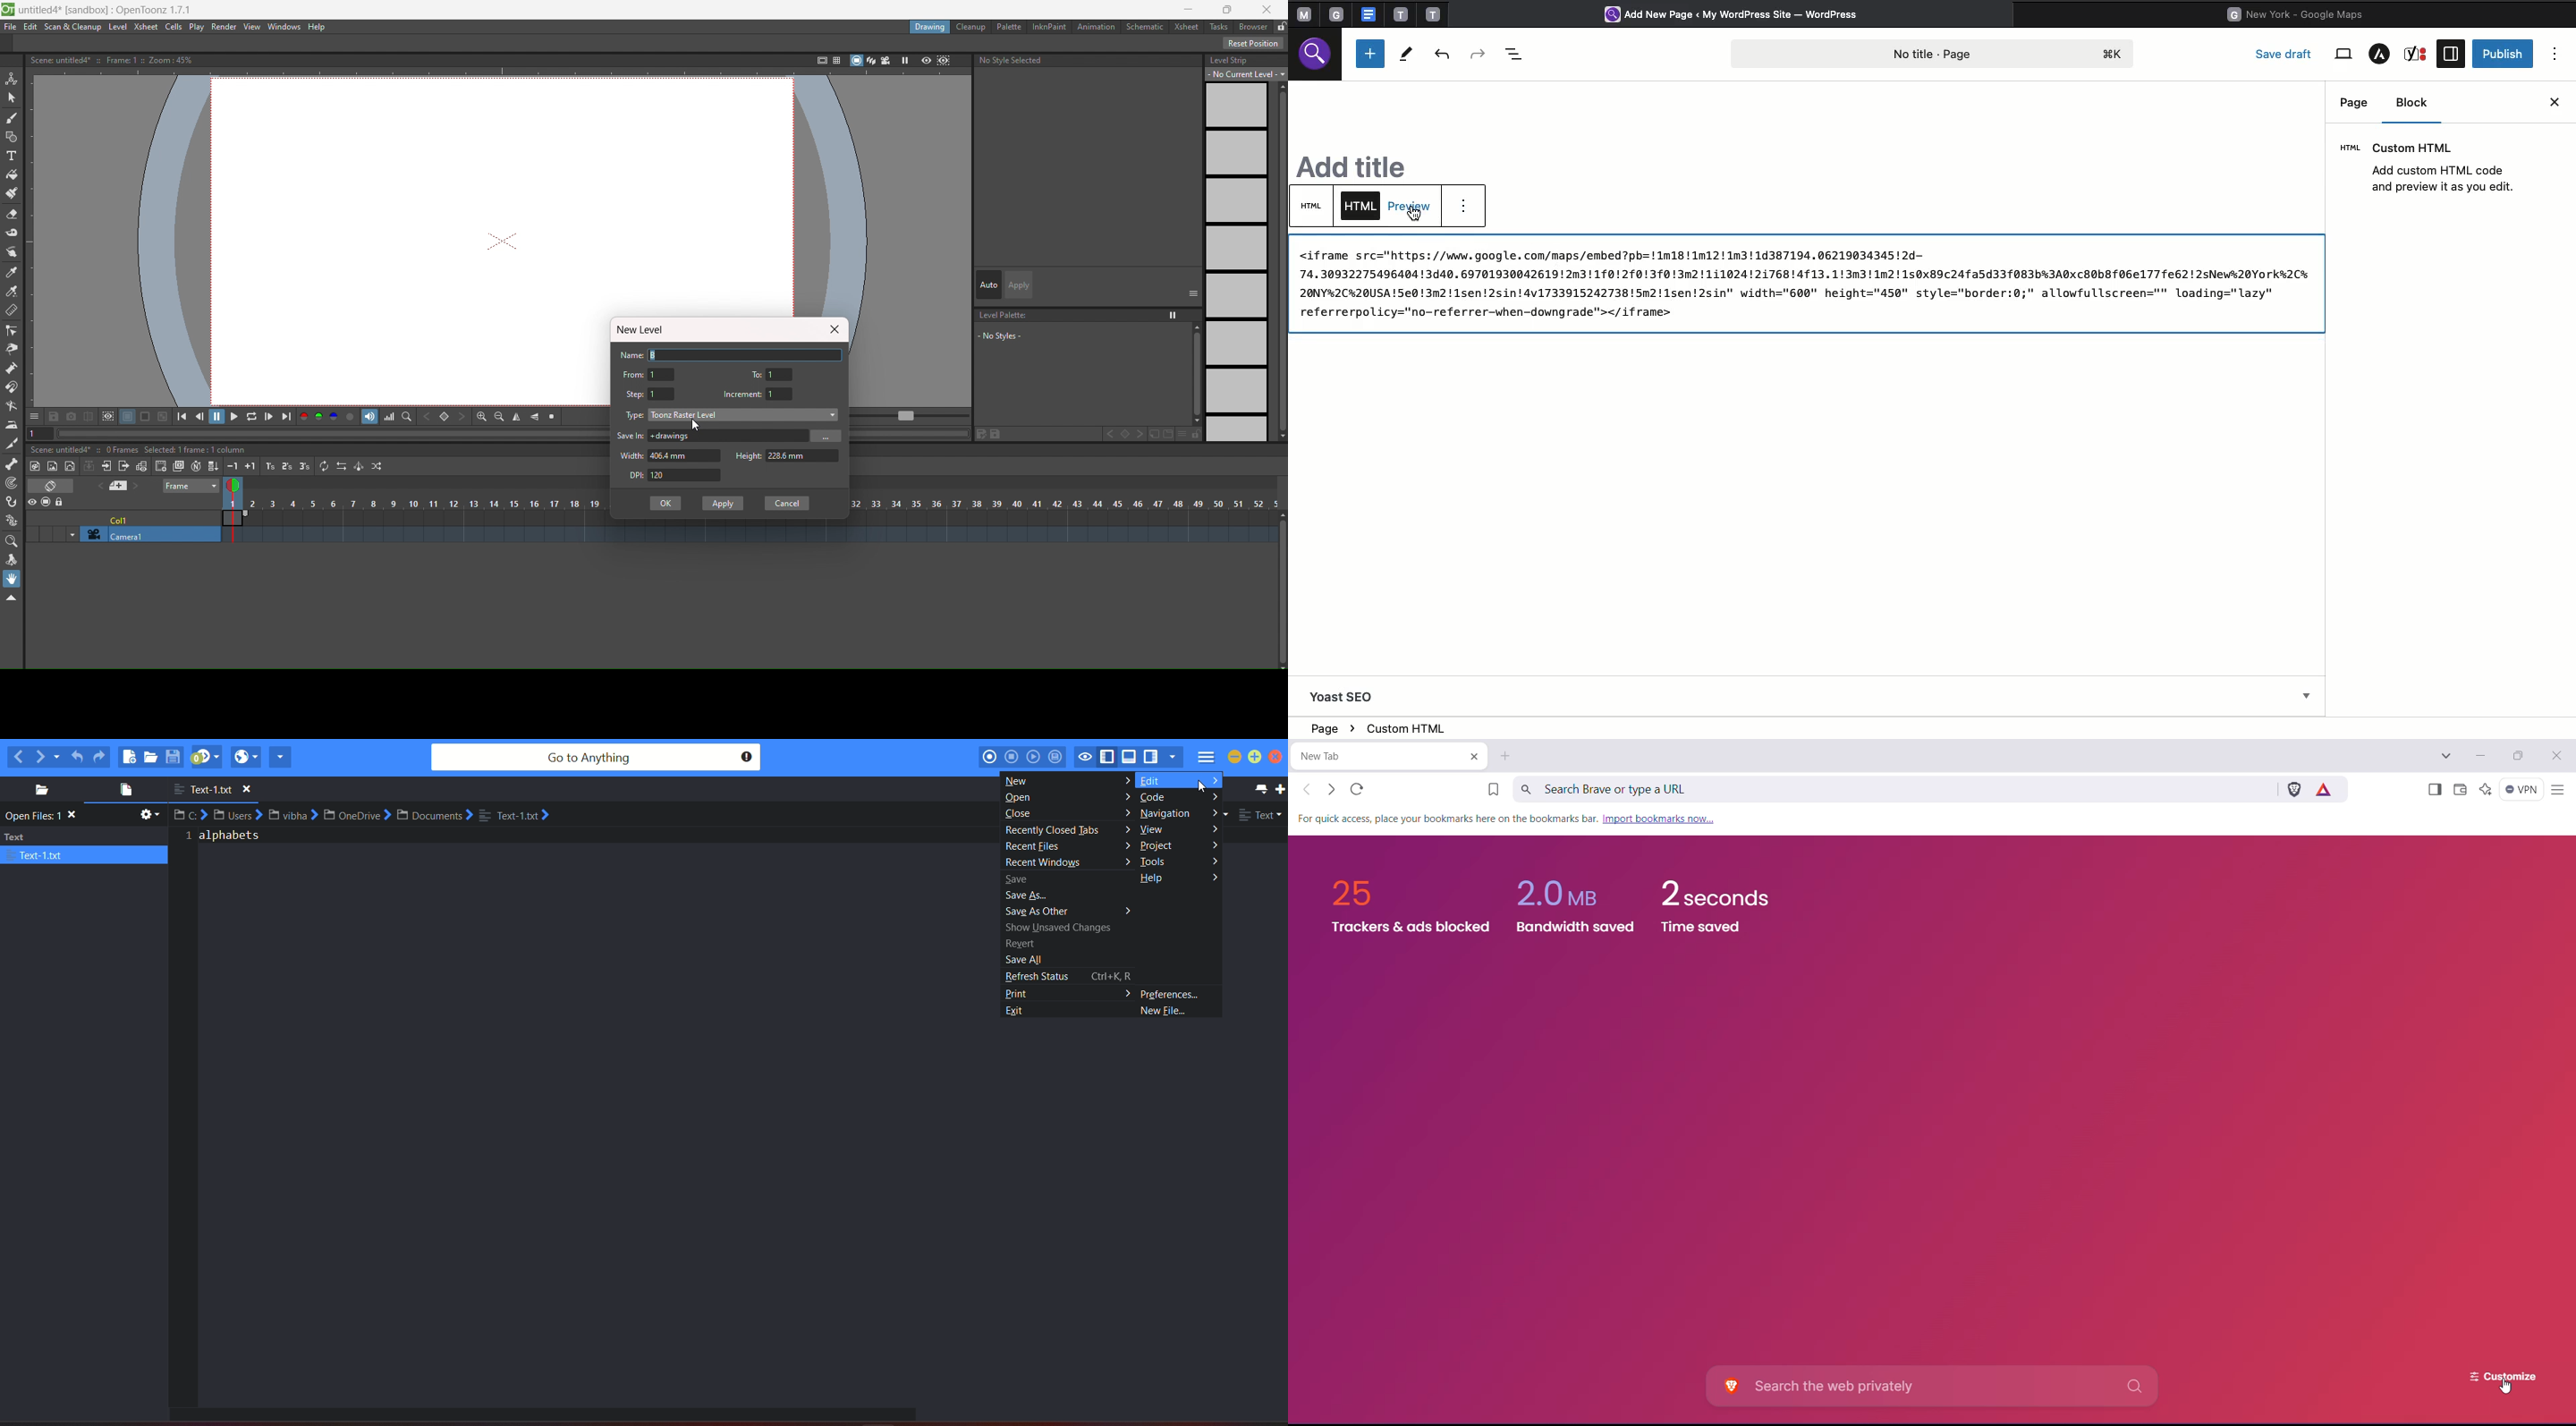 This screenshot has width=2576, height=1428. I want to click on New Tab, so click(1507, 756).